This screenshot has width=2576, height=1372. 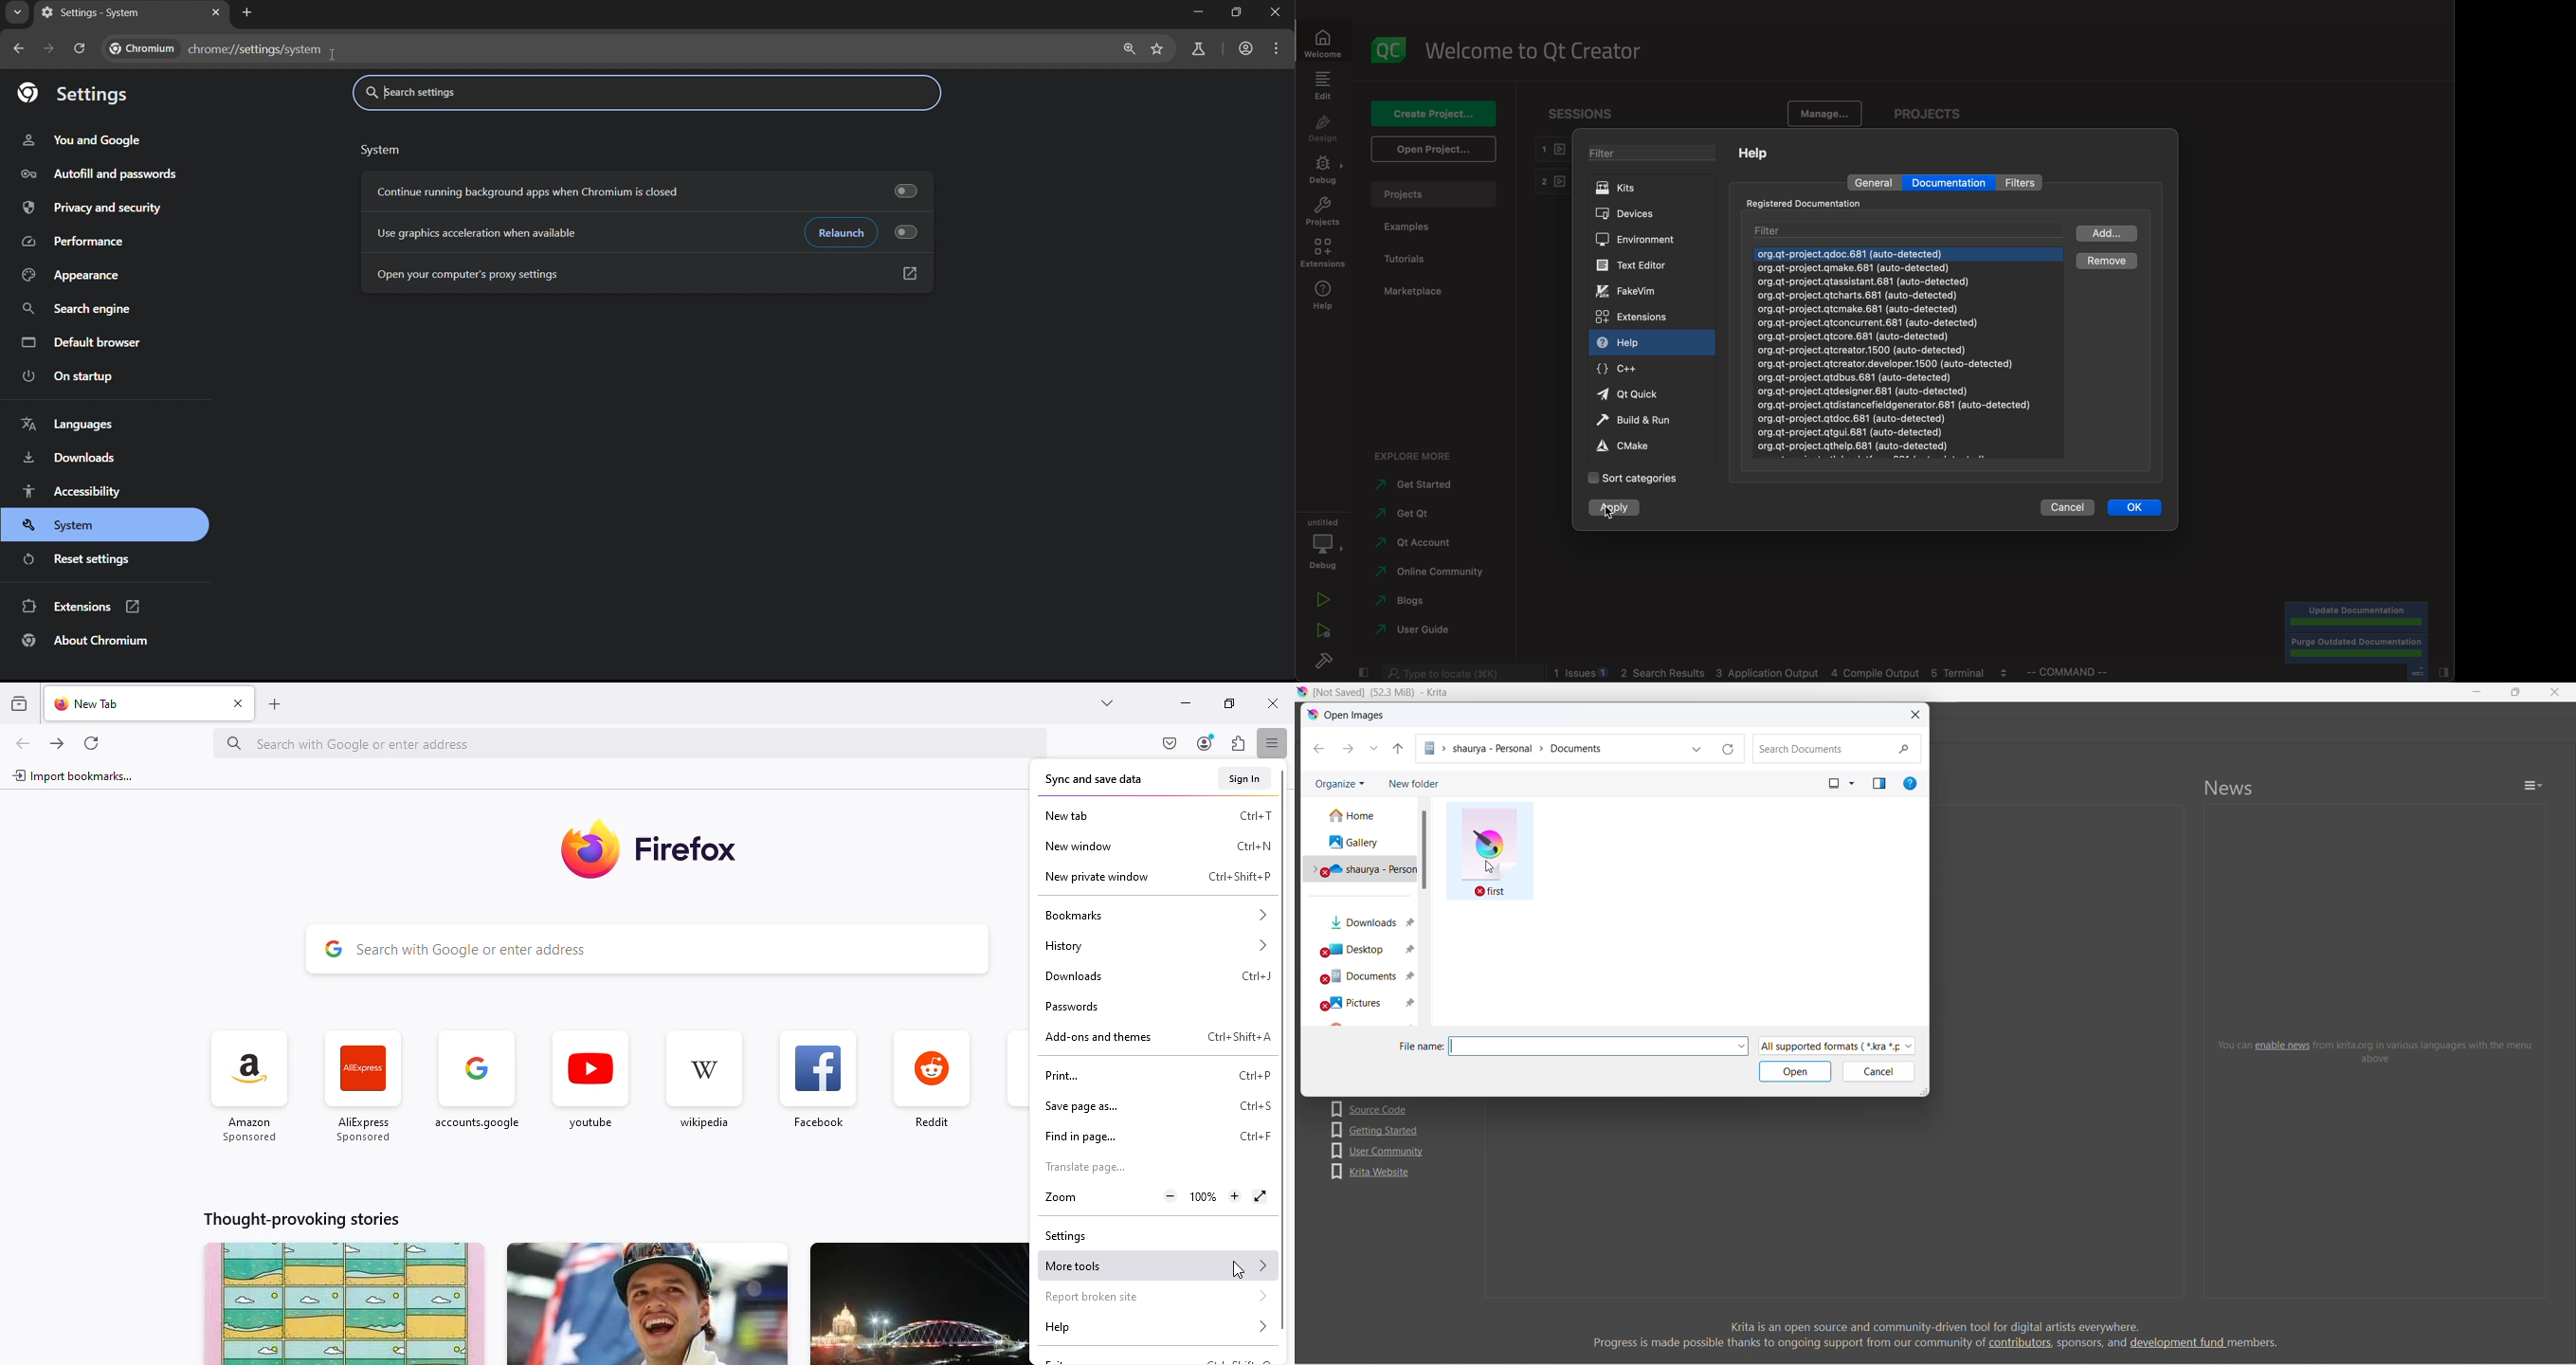 I want to click on krita website, so click(x=1371, y=1172).